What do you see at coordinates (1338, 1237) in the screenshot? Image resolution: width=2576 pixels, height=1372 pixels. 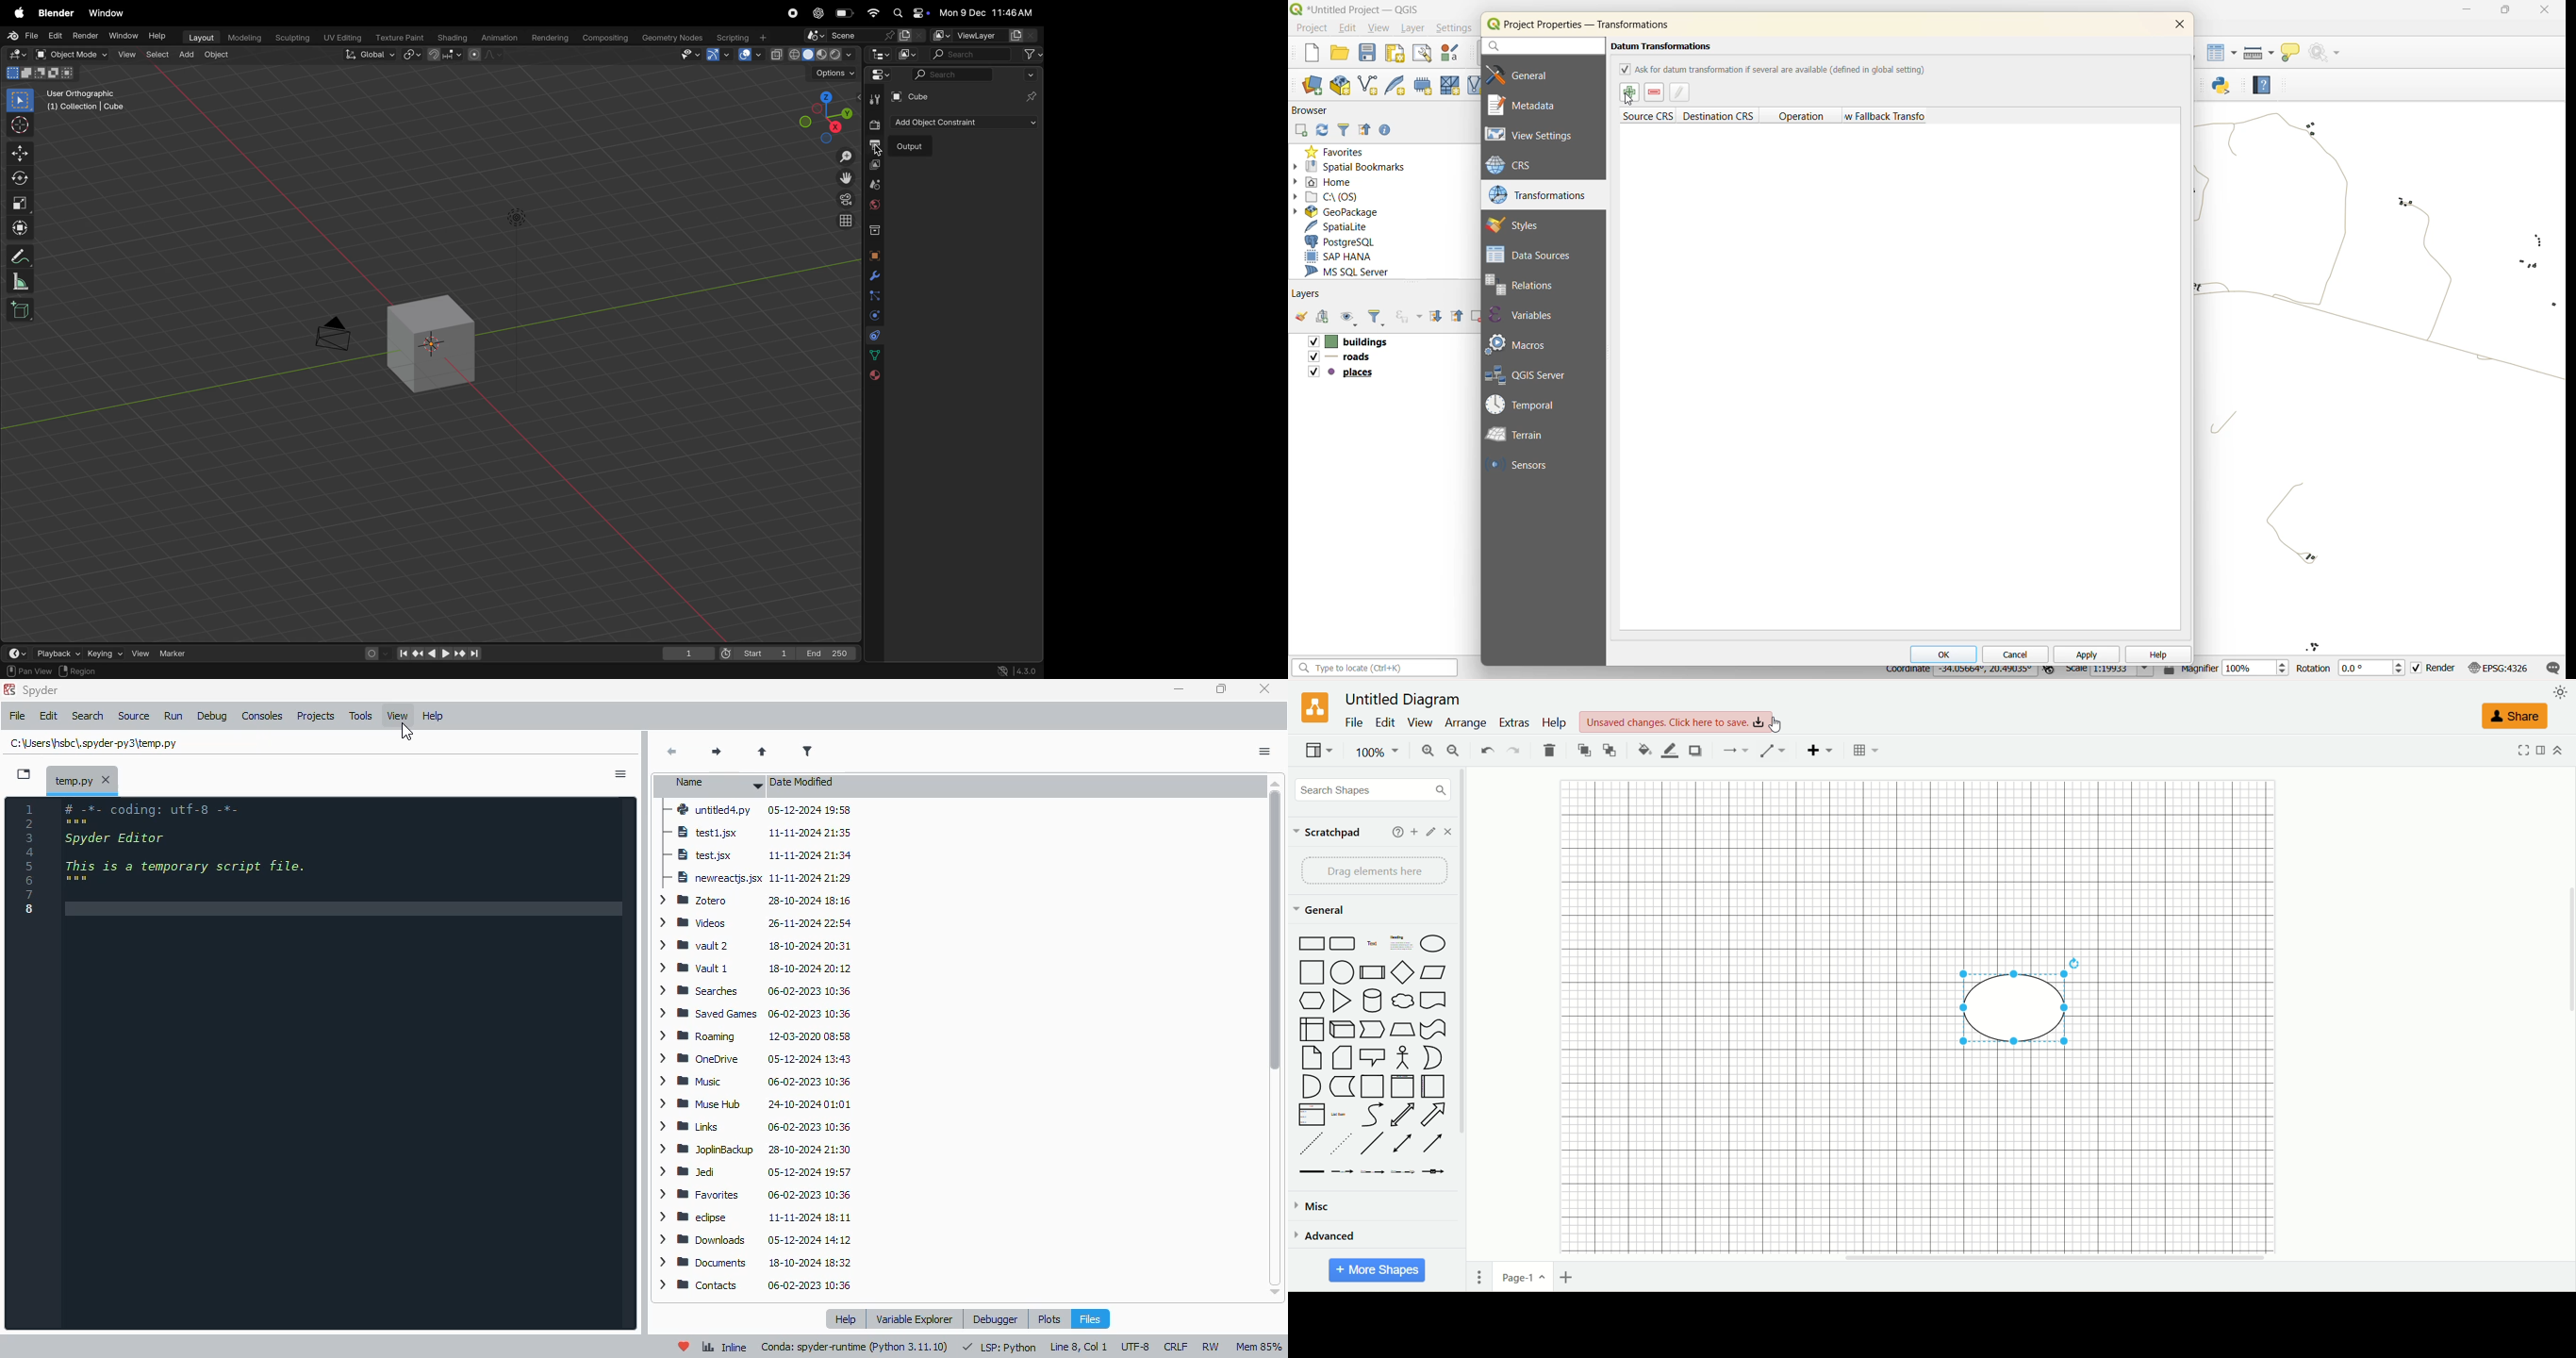 I see `advanced` at bounding box center [1338, 1237].